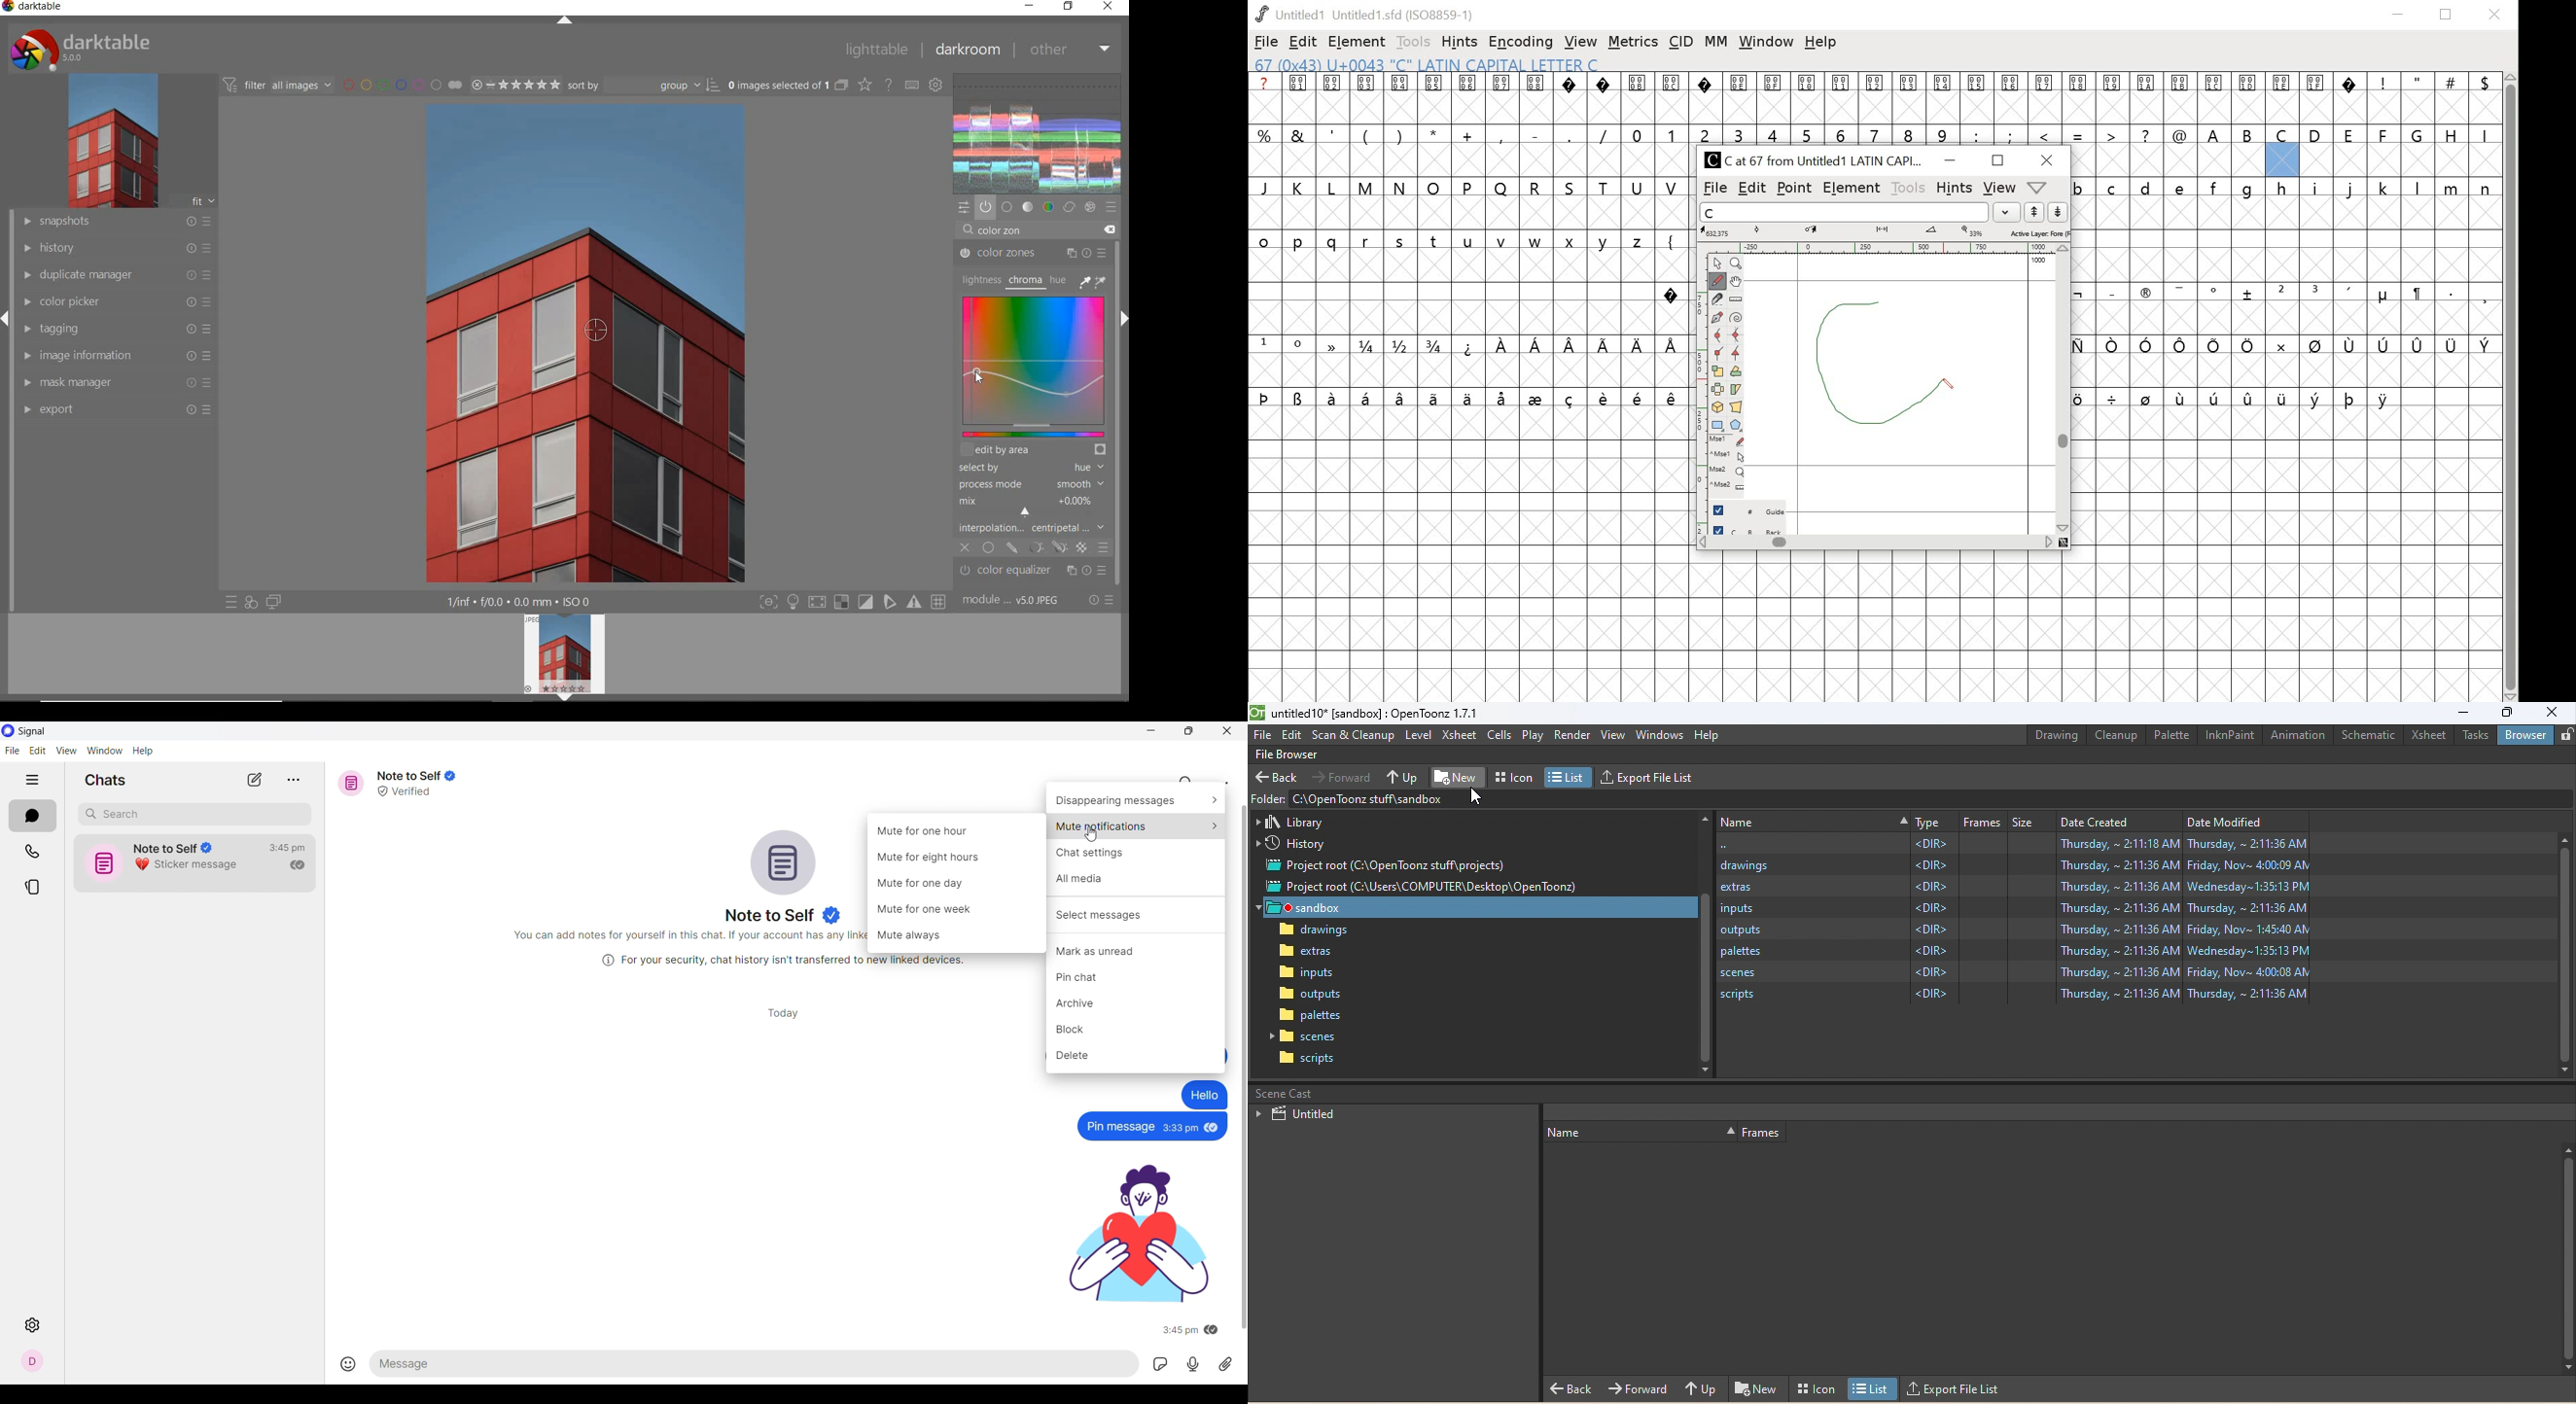  What do you see at coordinates (2038, 261) in the screenshot?
I see `1000` at bounding box center [2038, 261].